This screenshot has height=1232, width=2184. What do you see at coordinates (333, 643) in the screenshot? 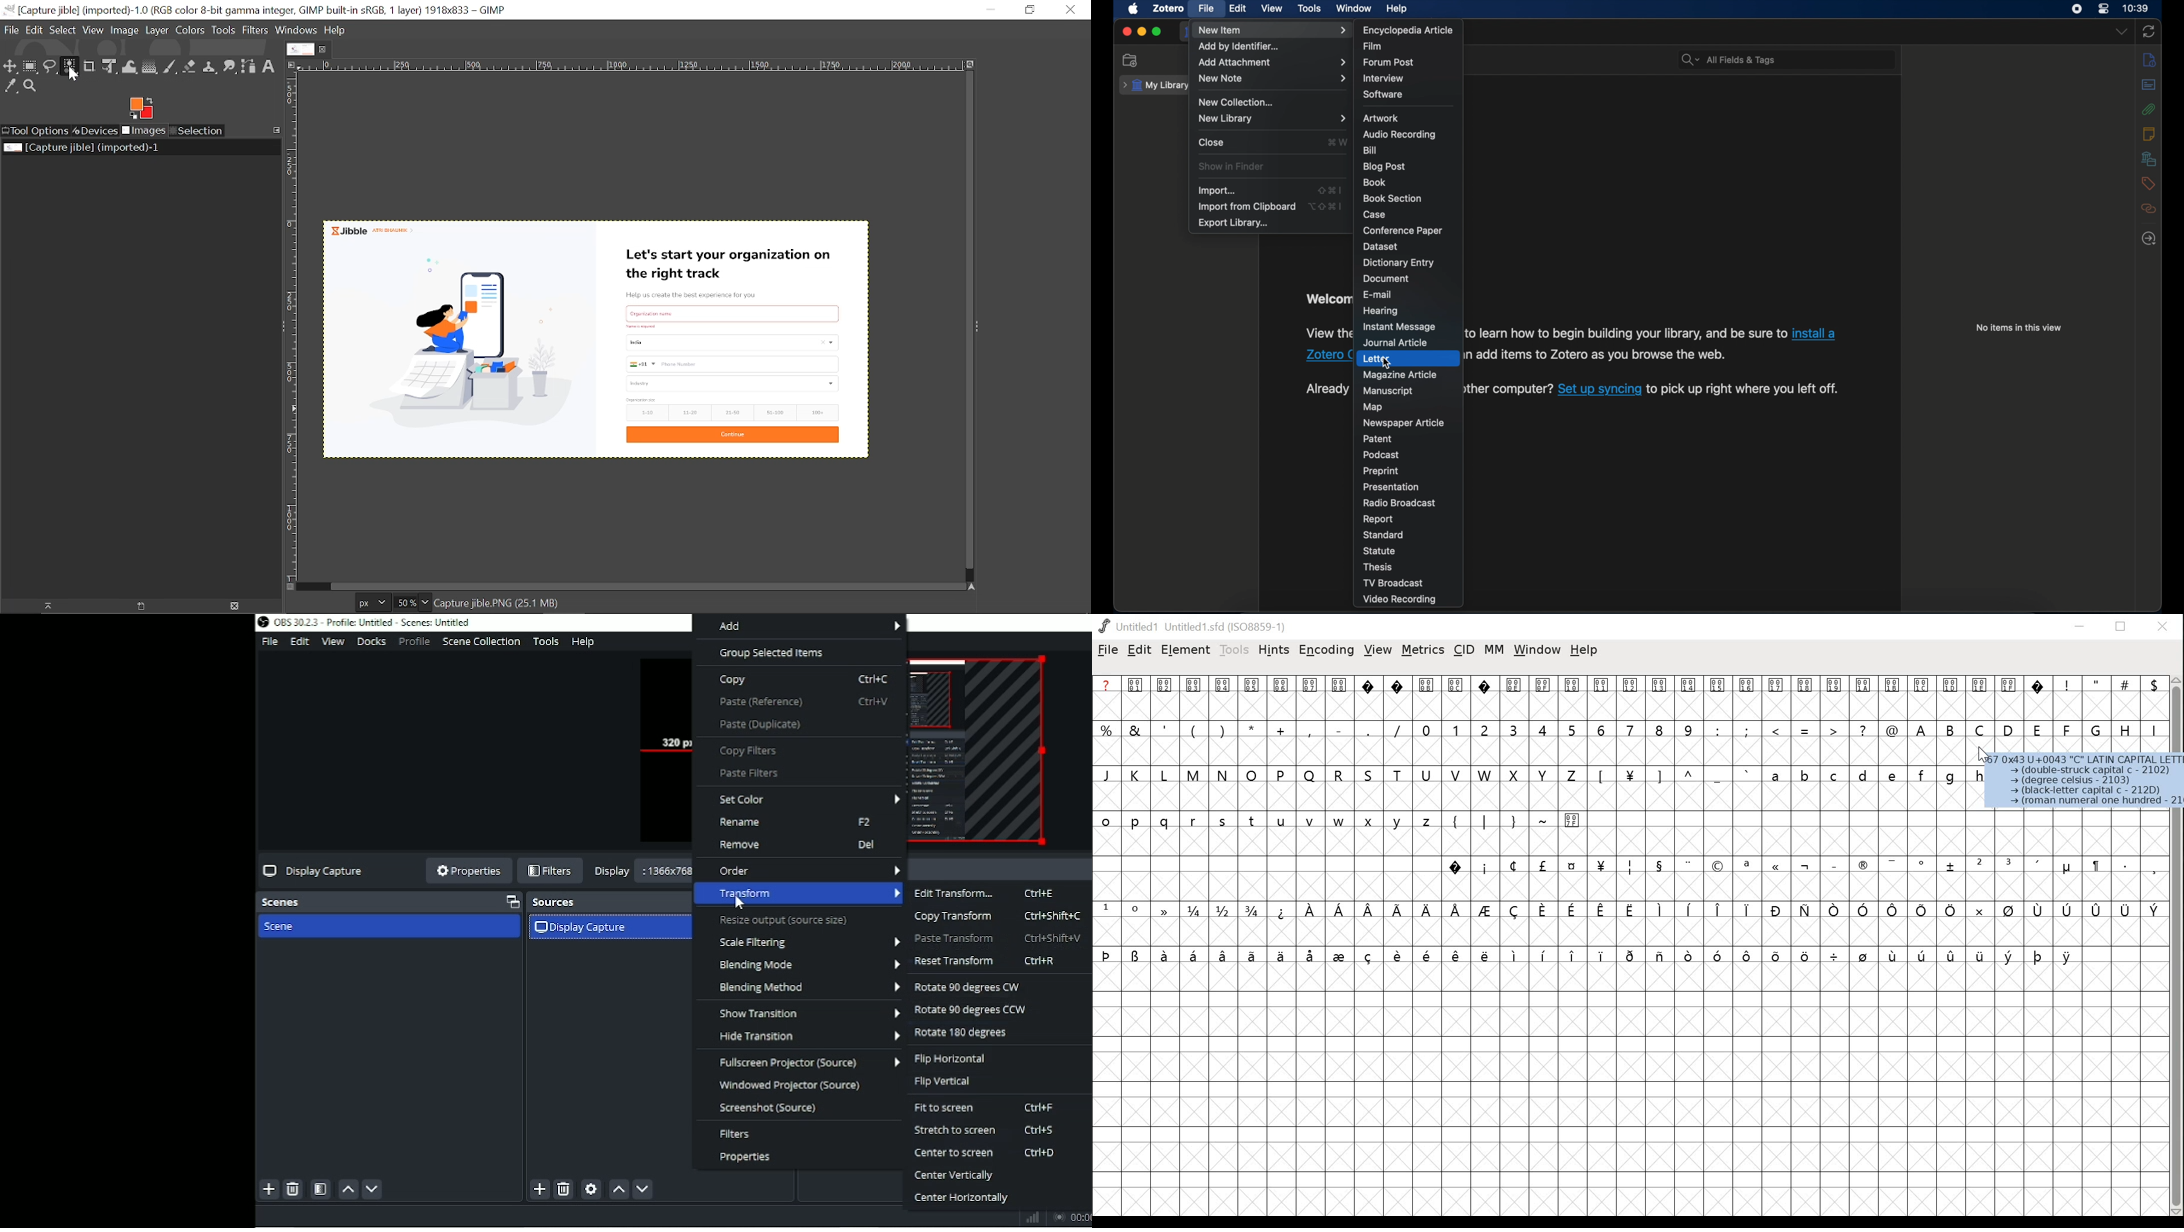
I see `View` at bounding box center [333, 643].